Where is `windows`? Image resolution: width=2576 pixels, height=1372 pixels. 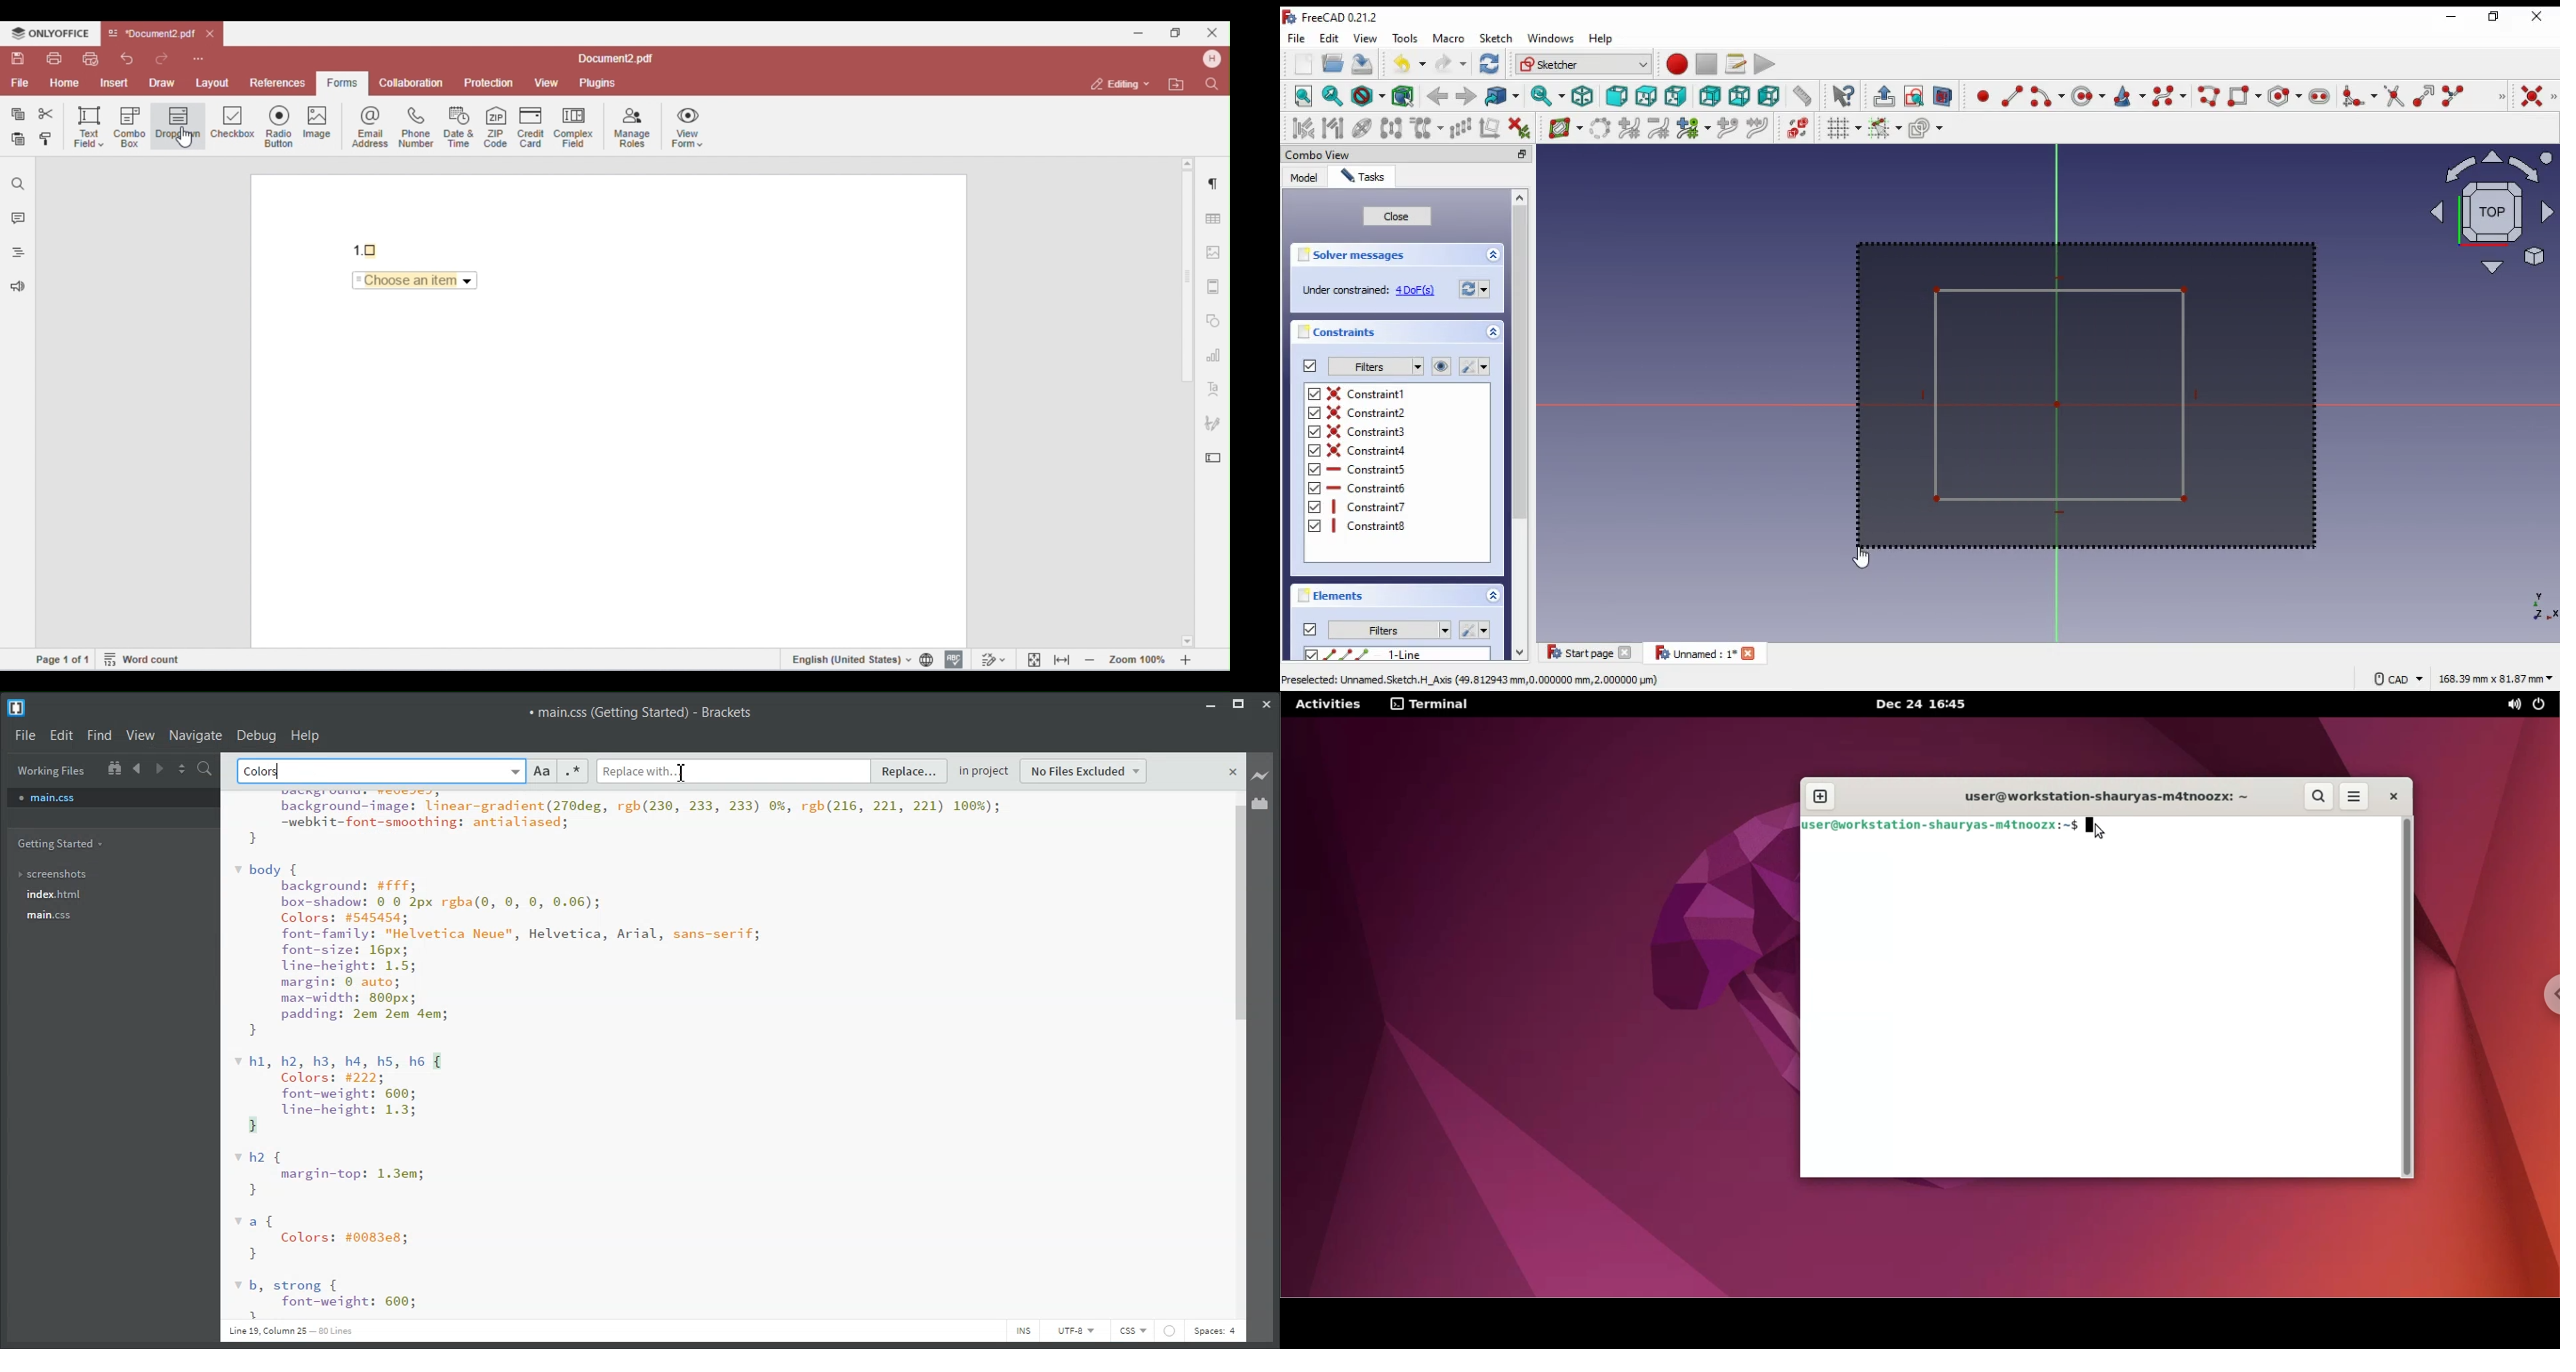
windows is located at coordinates (1550, 38).